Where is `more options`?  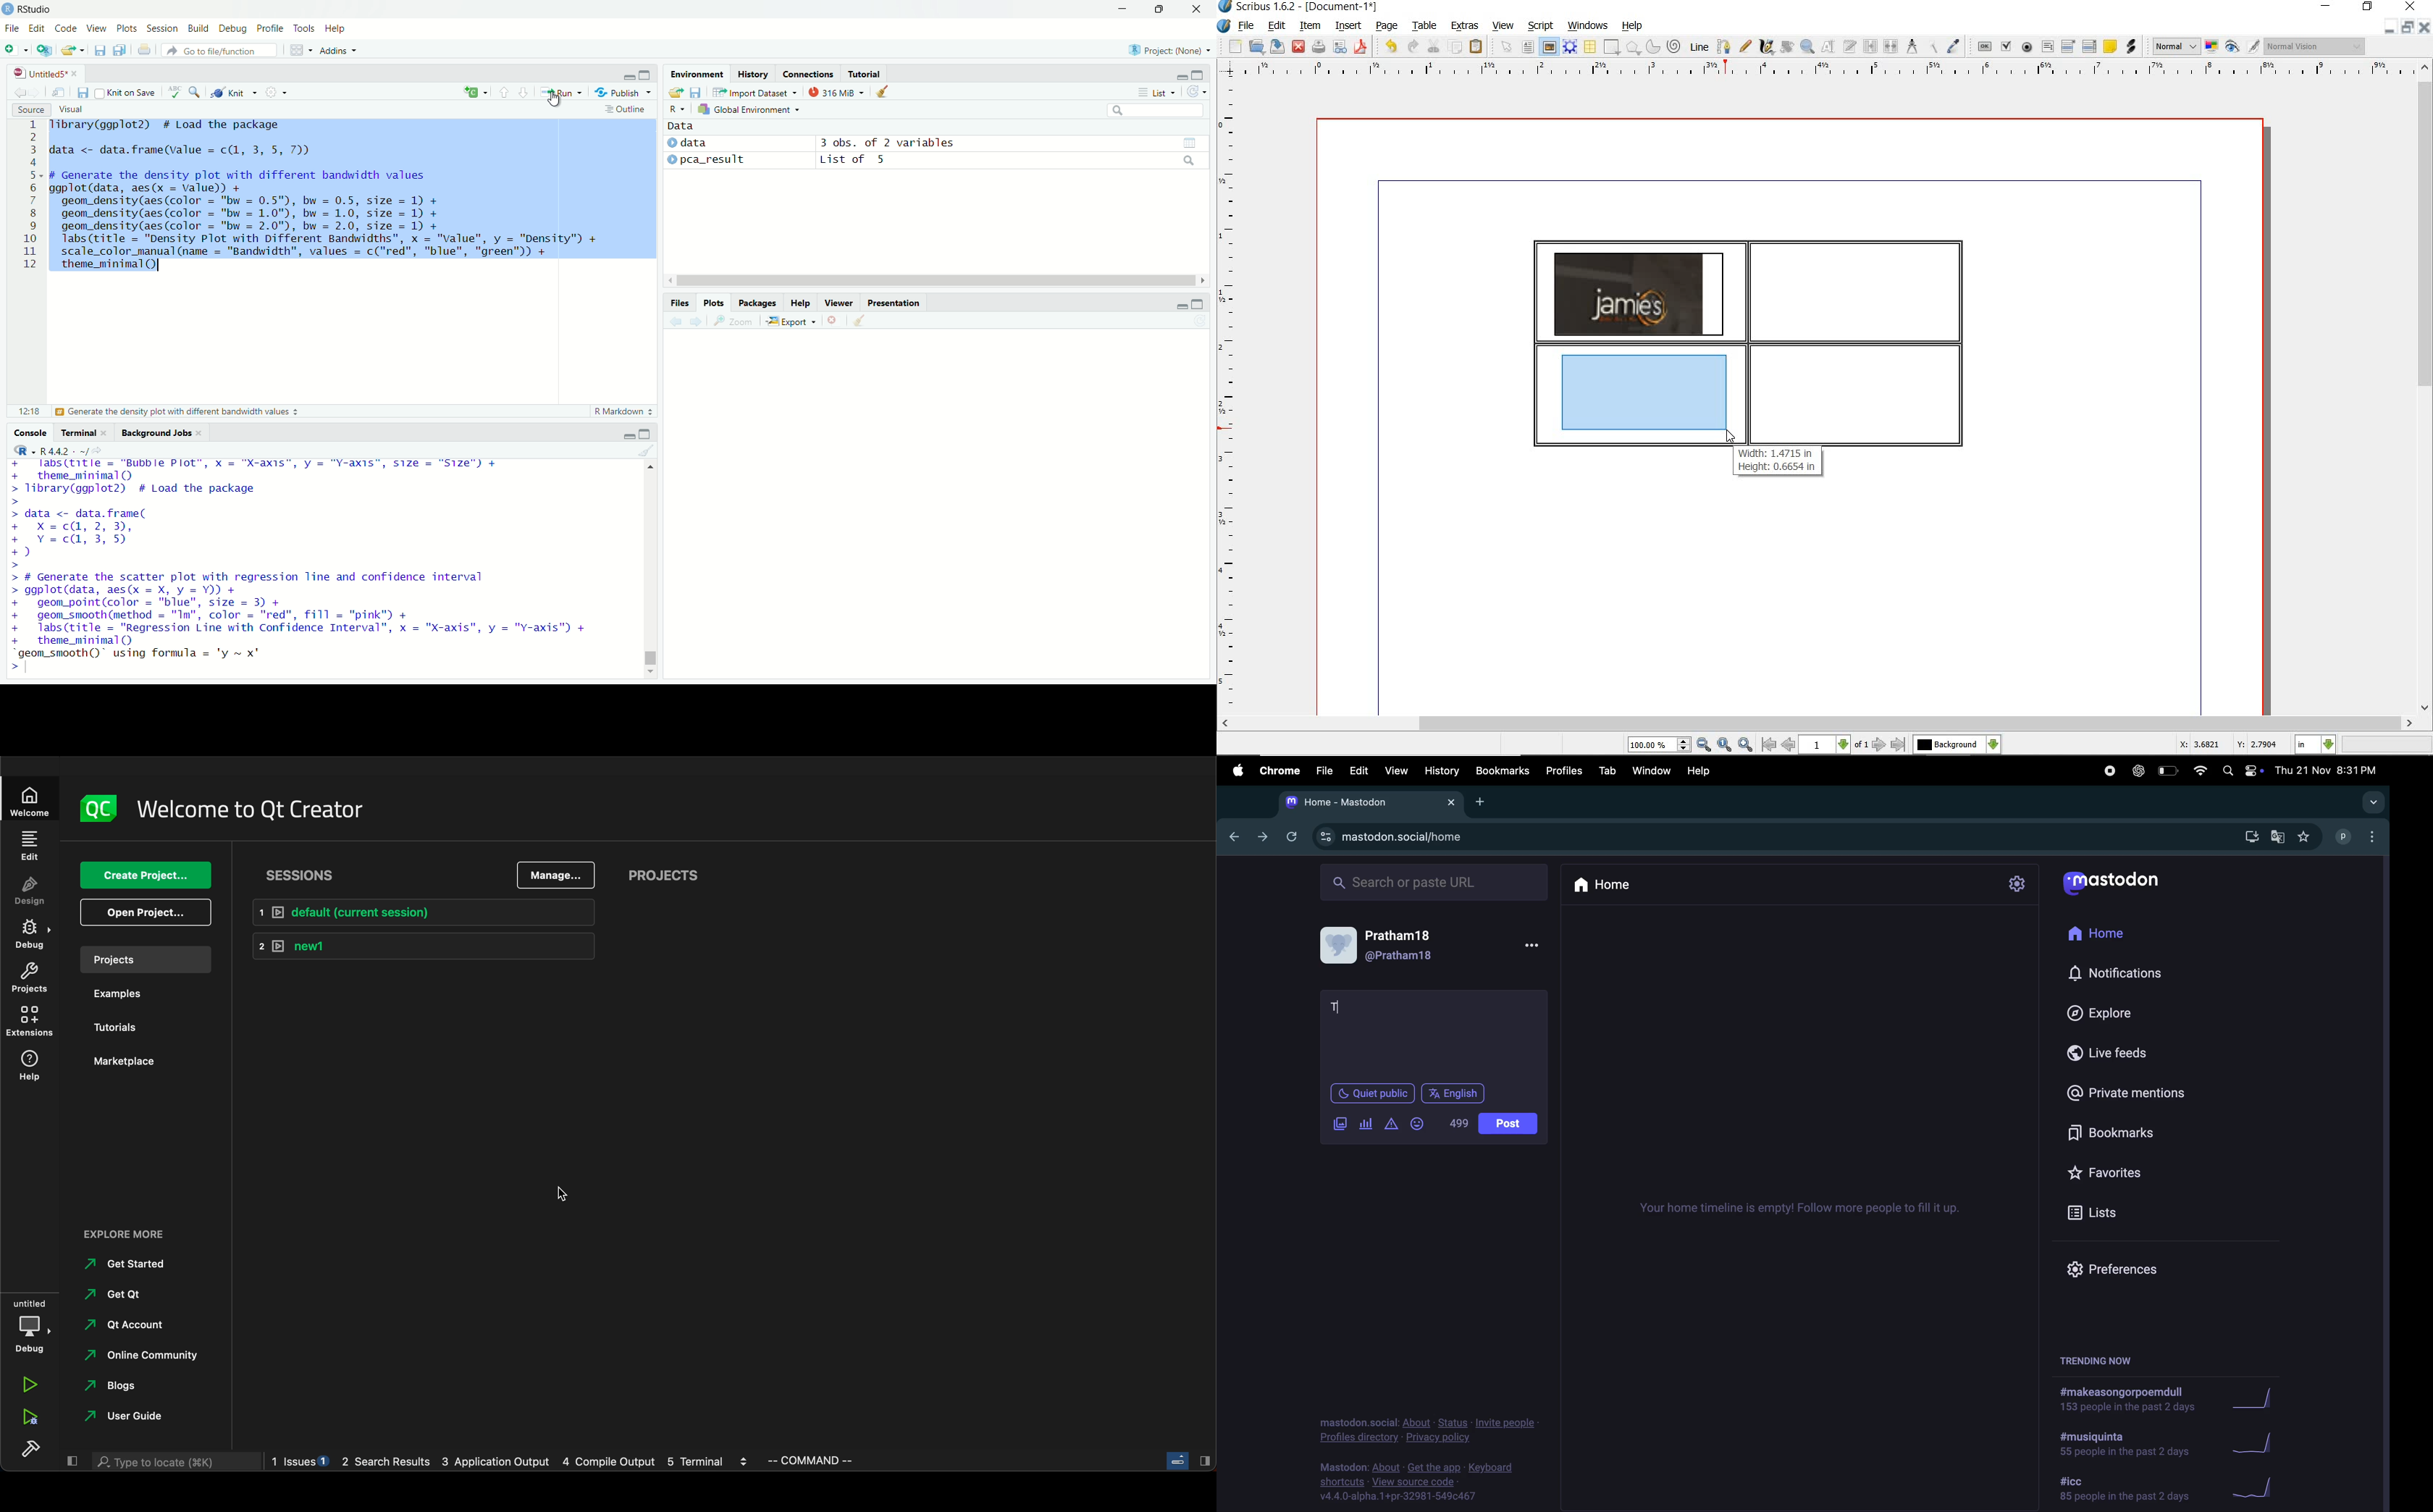 more options is located at coordinates (1533, 947).